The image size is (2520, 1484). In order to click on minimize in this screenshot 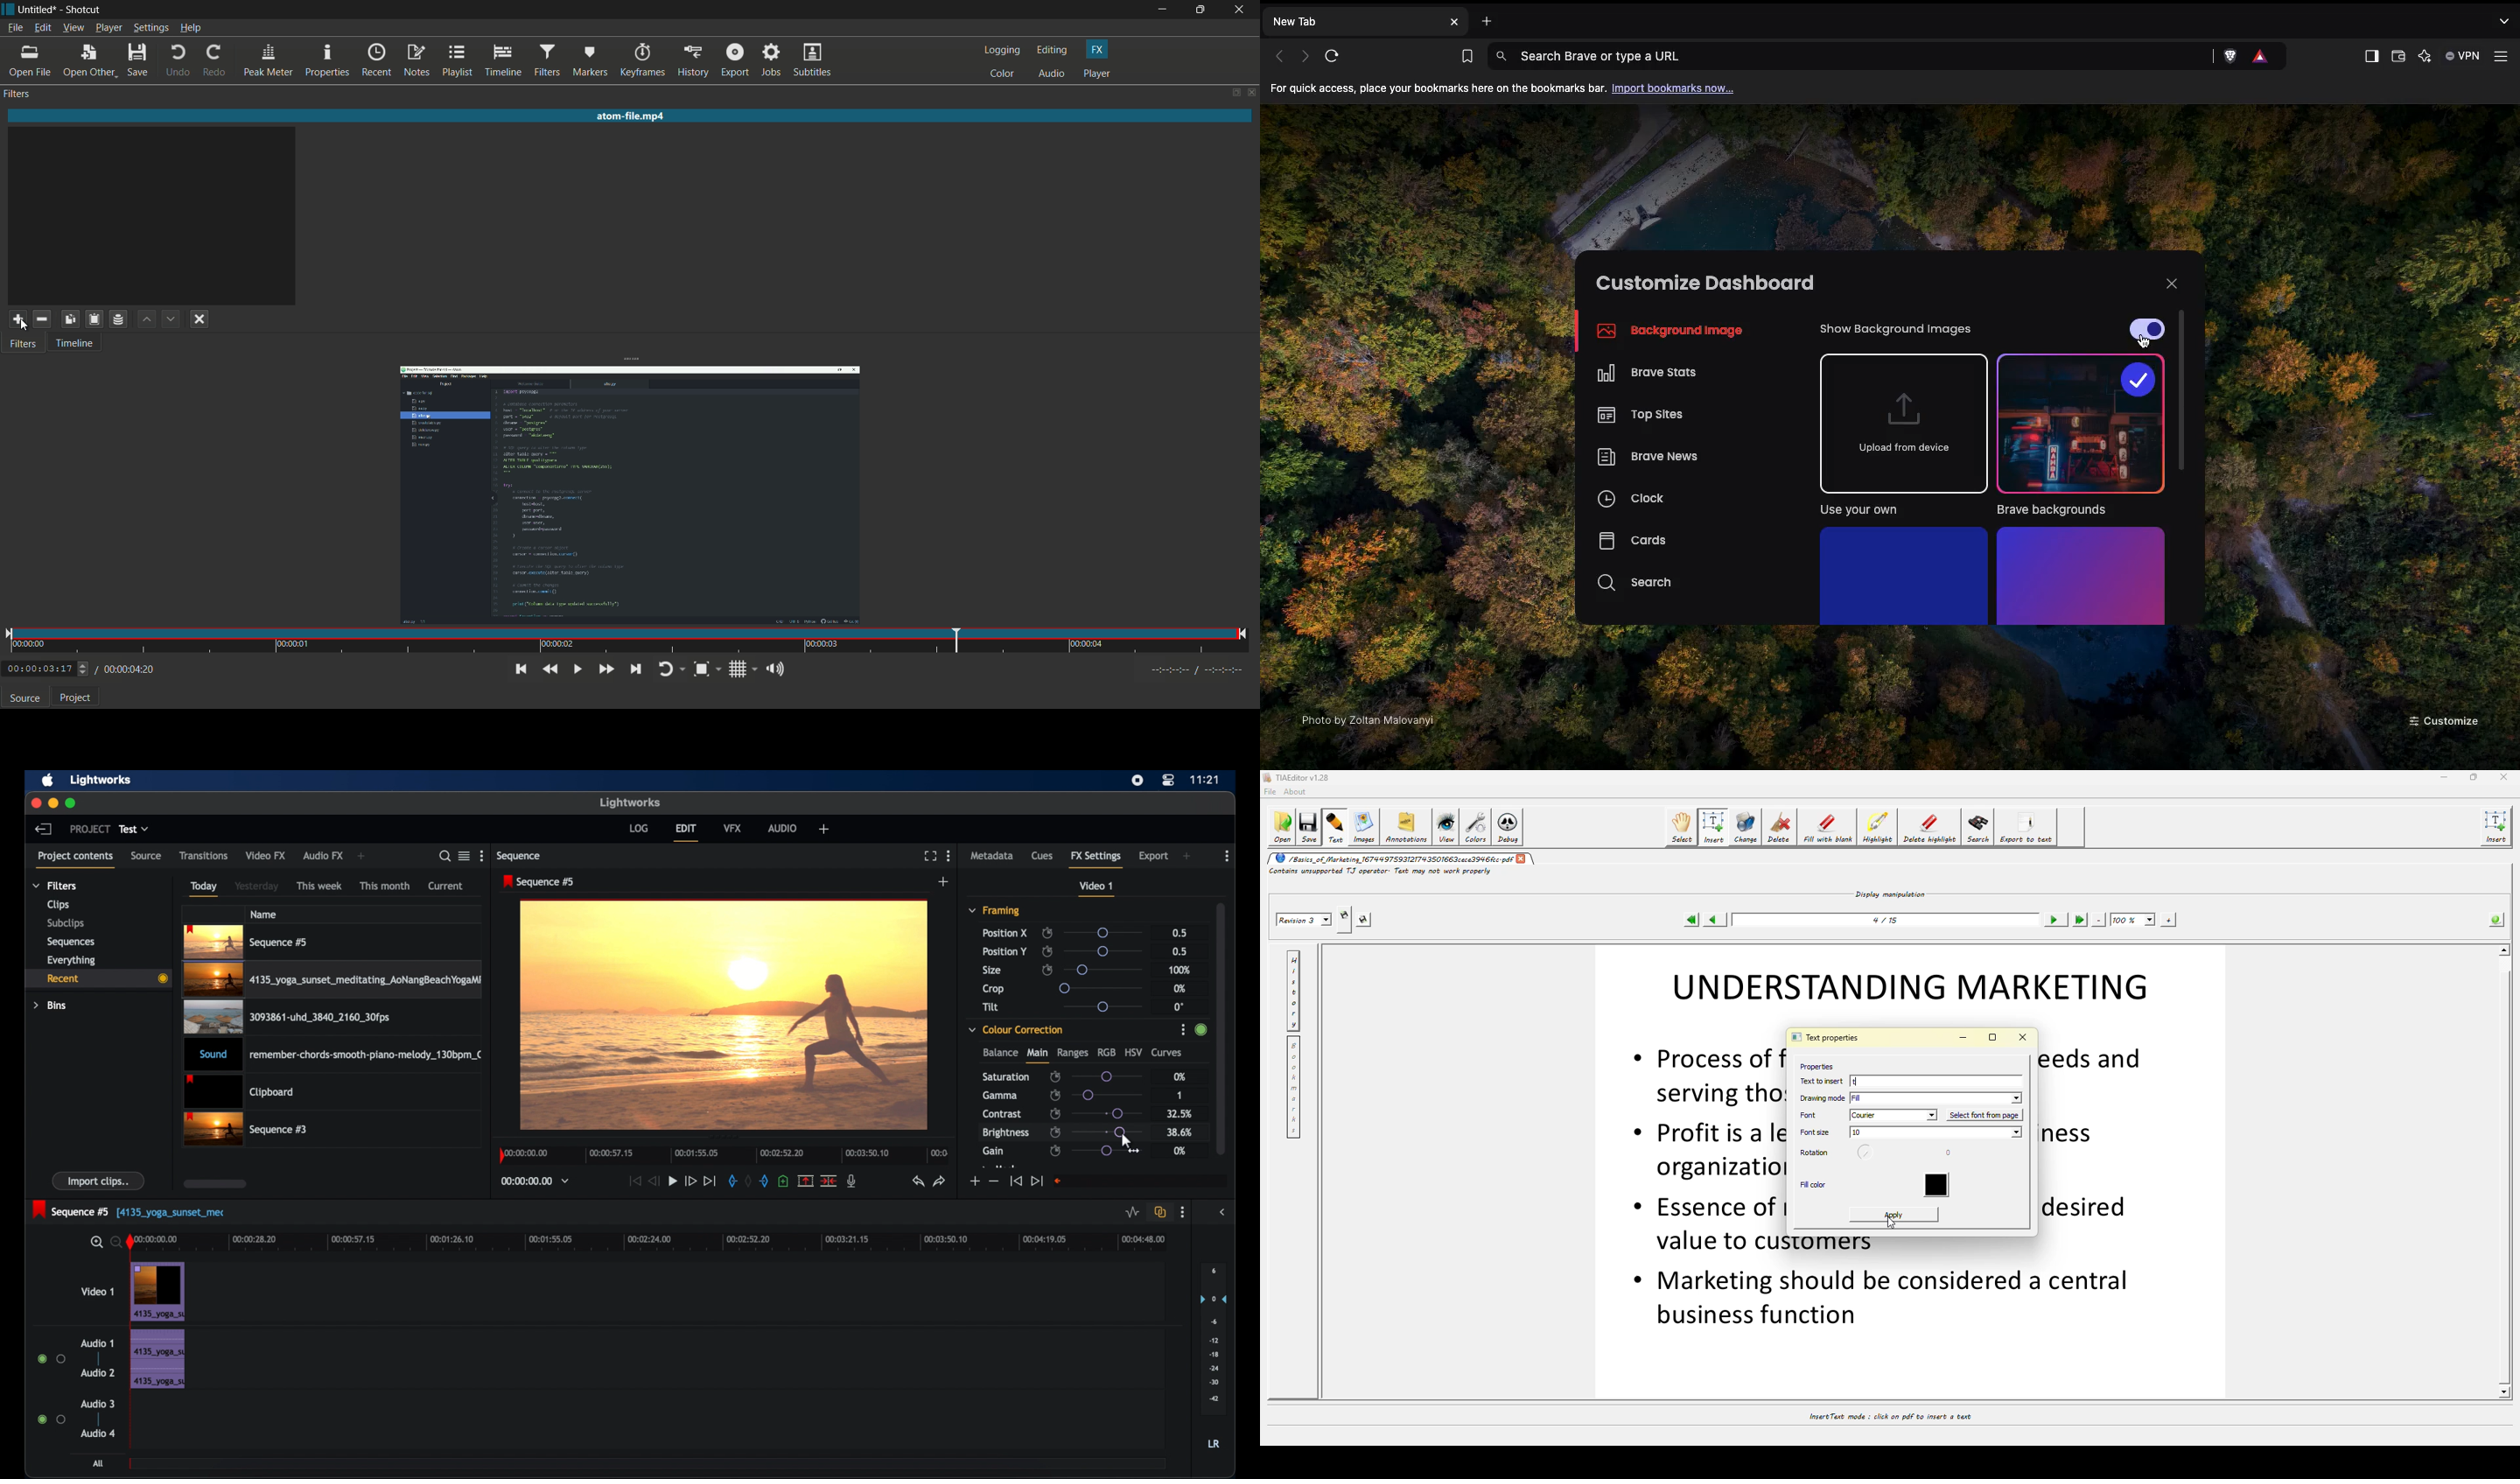, I will do `click(1161, 10)`.